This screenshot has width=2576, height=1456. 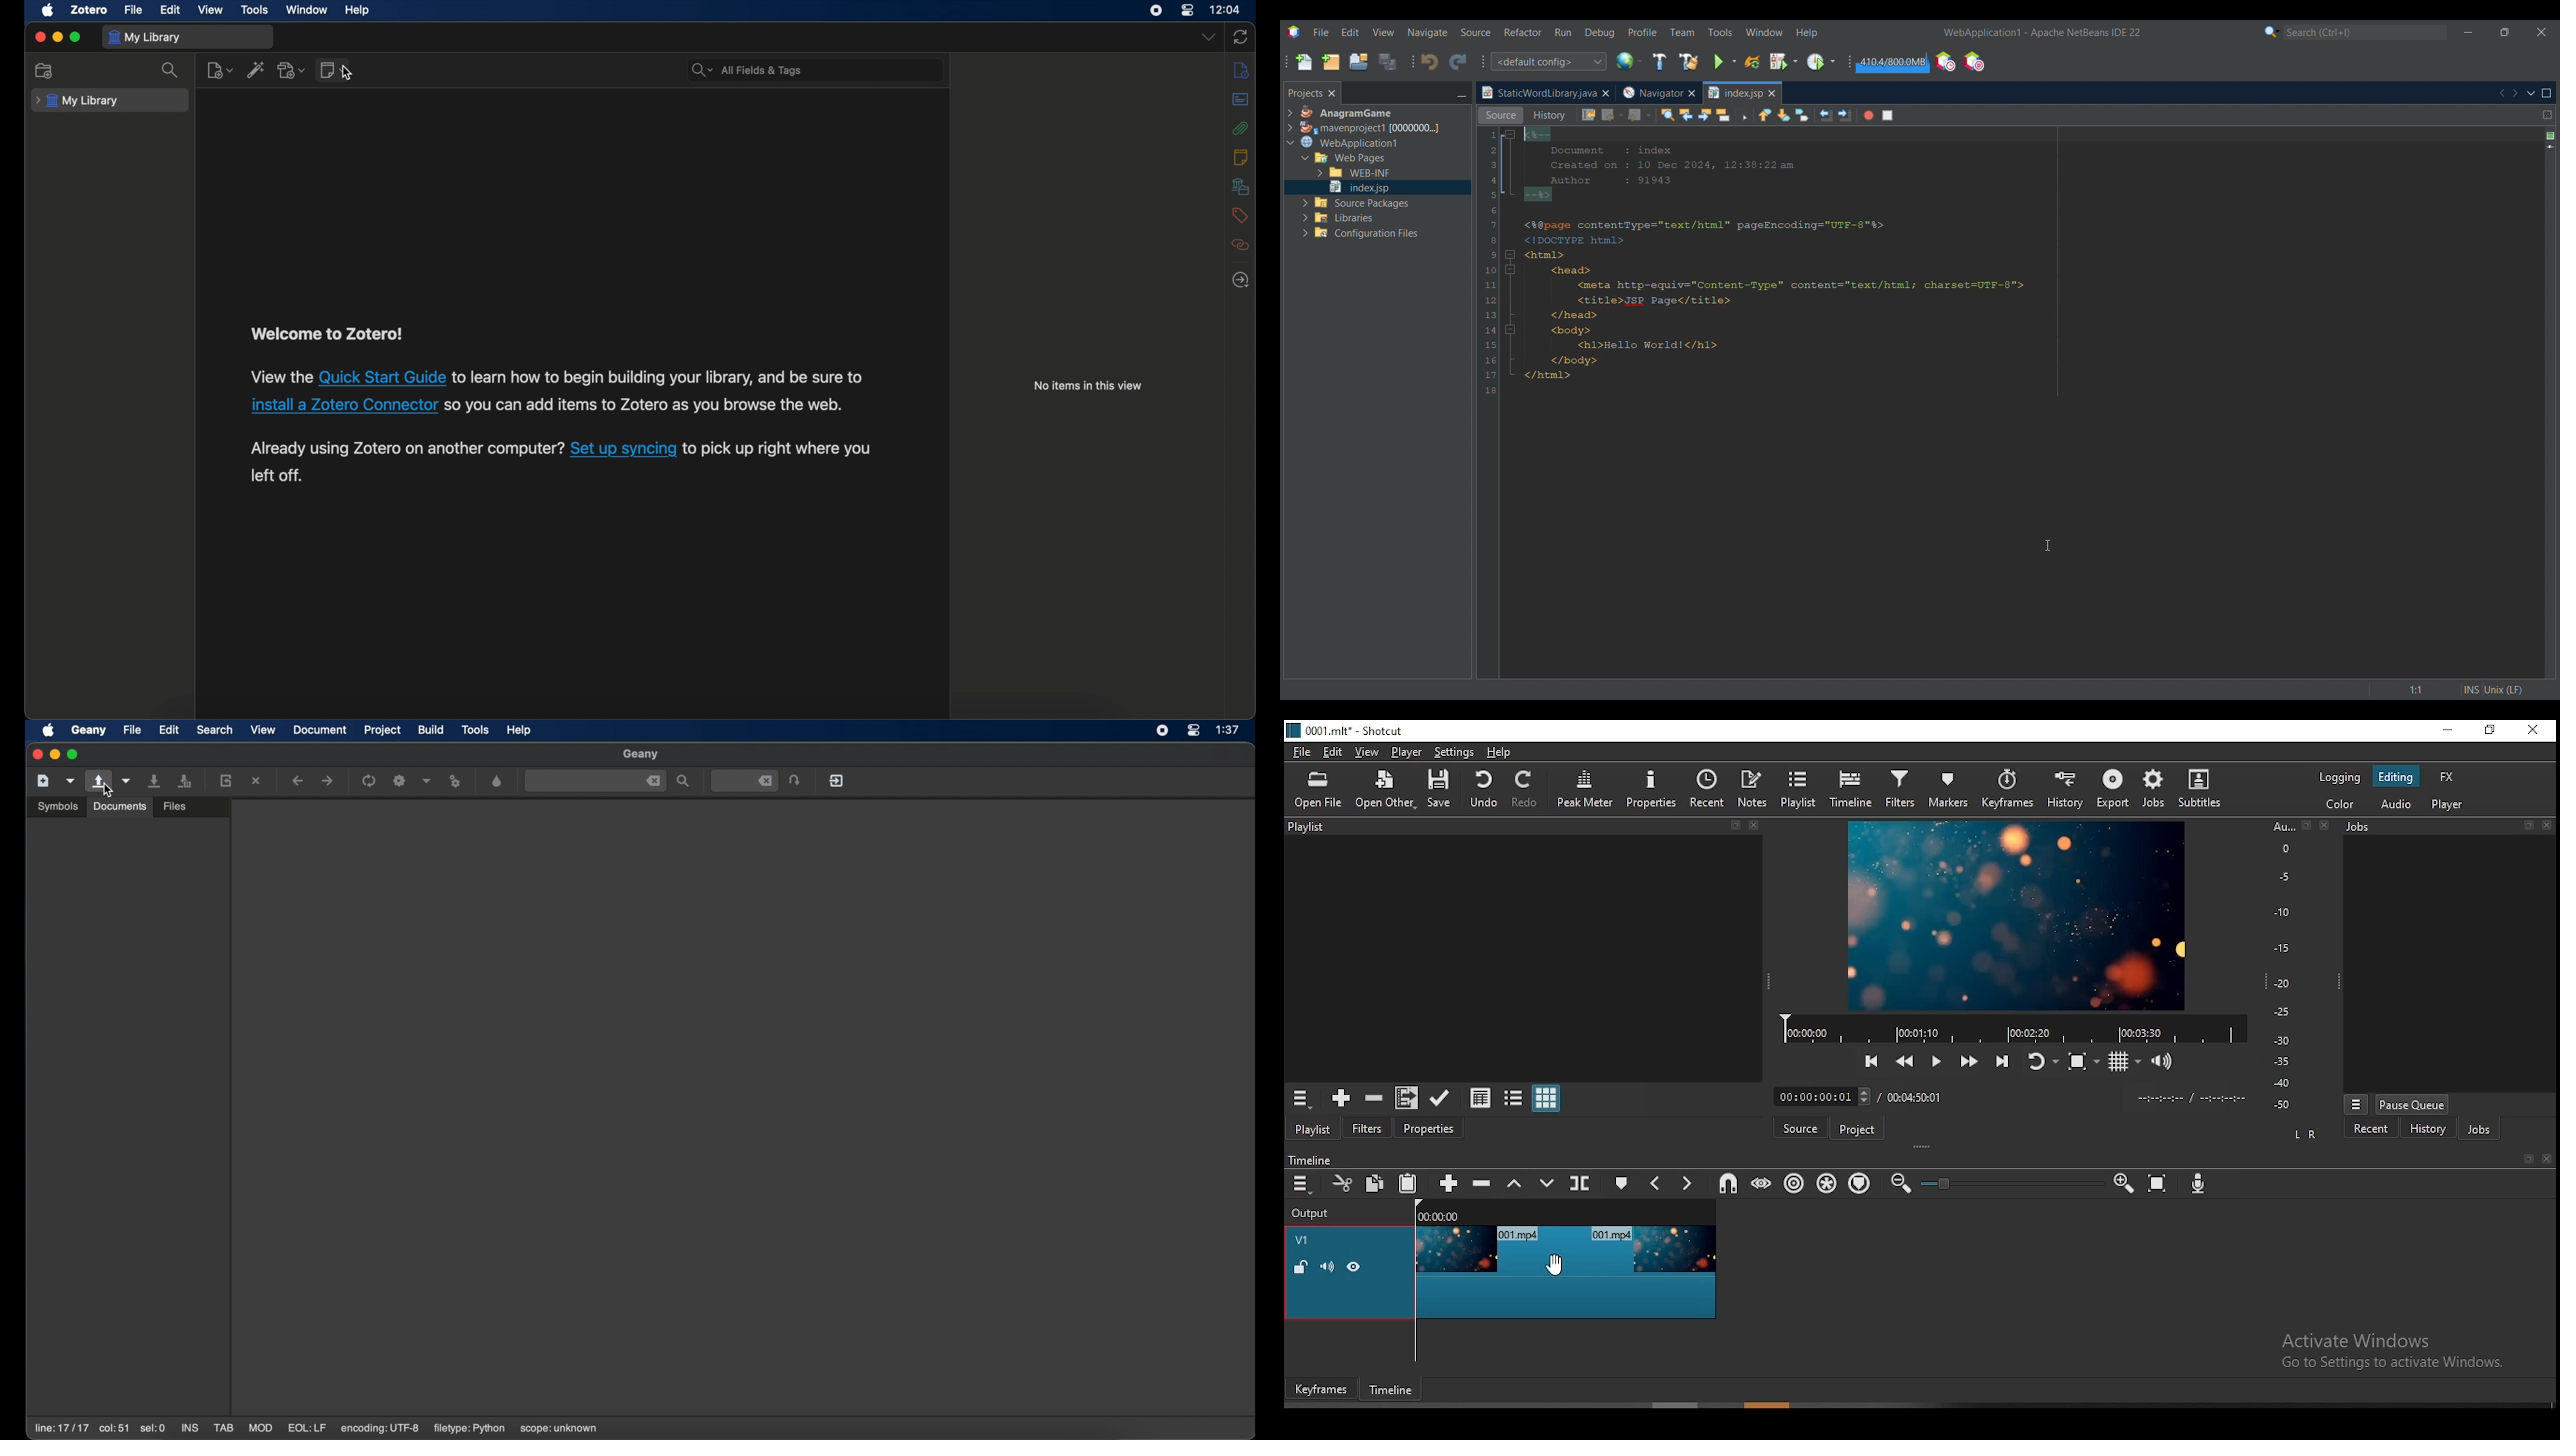 I want to click on lift, so click(x=1517, y=1185).